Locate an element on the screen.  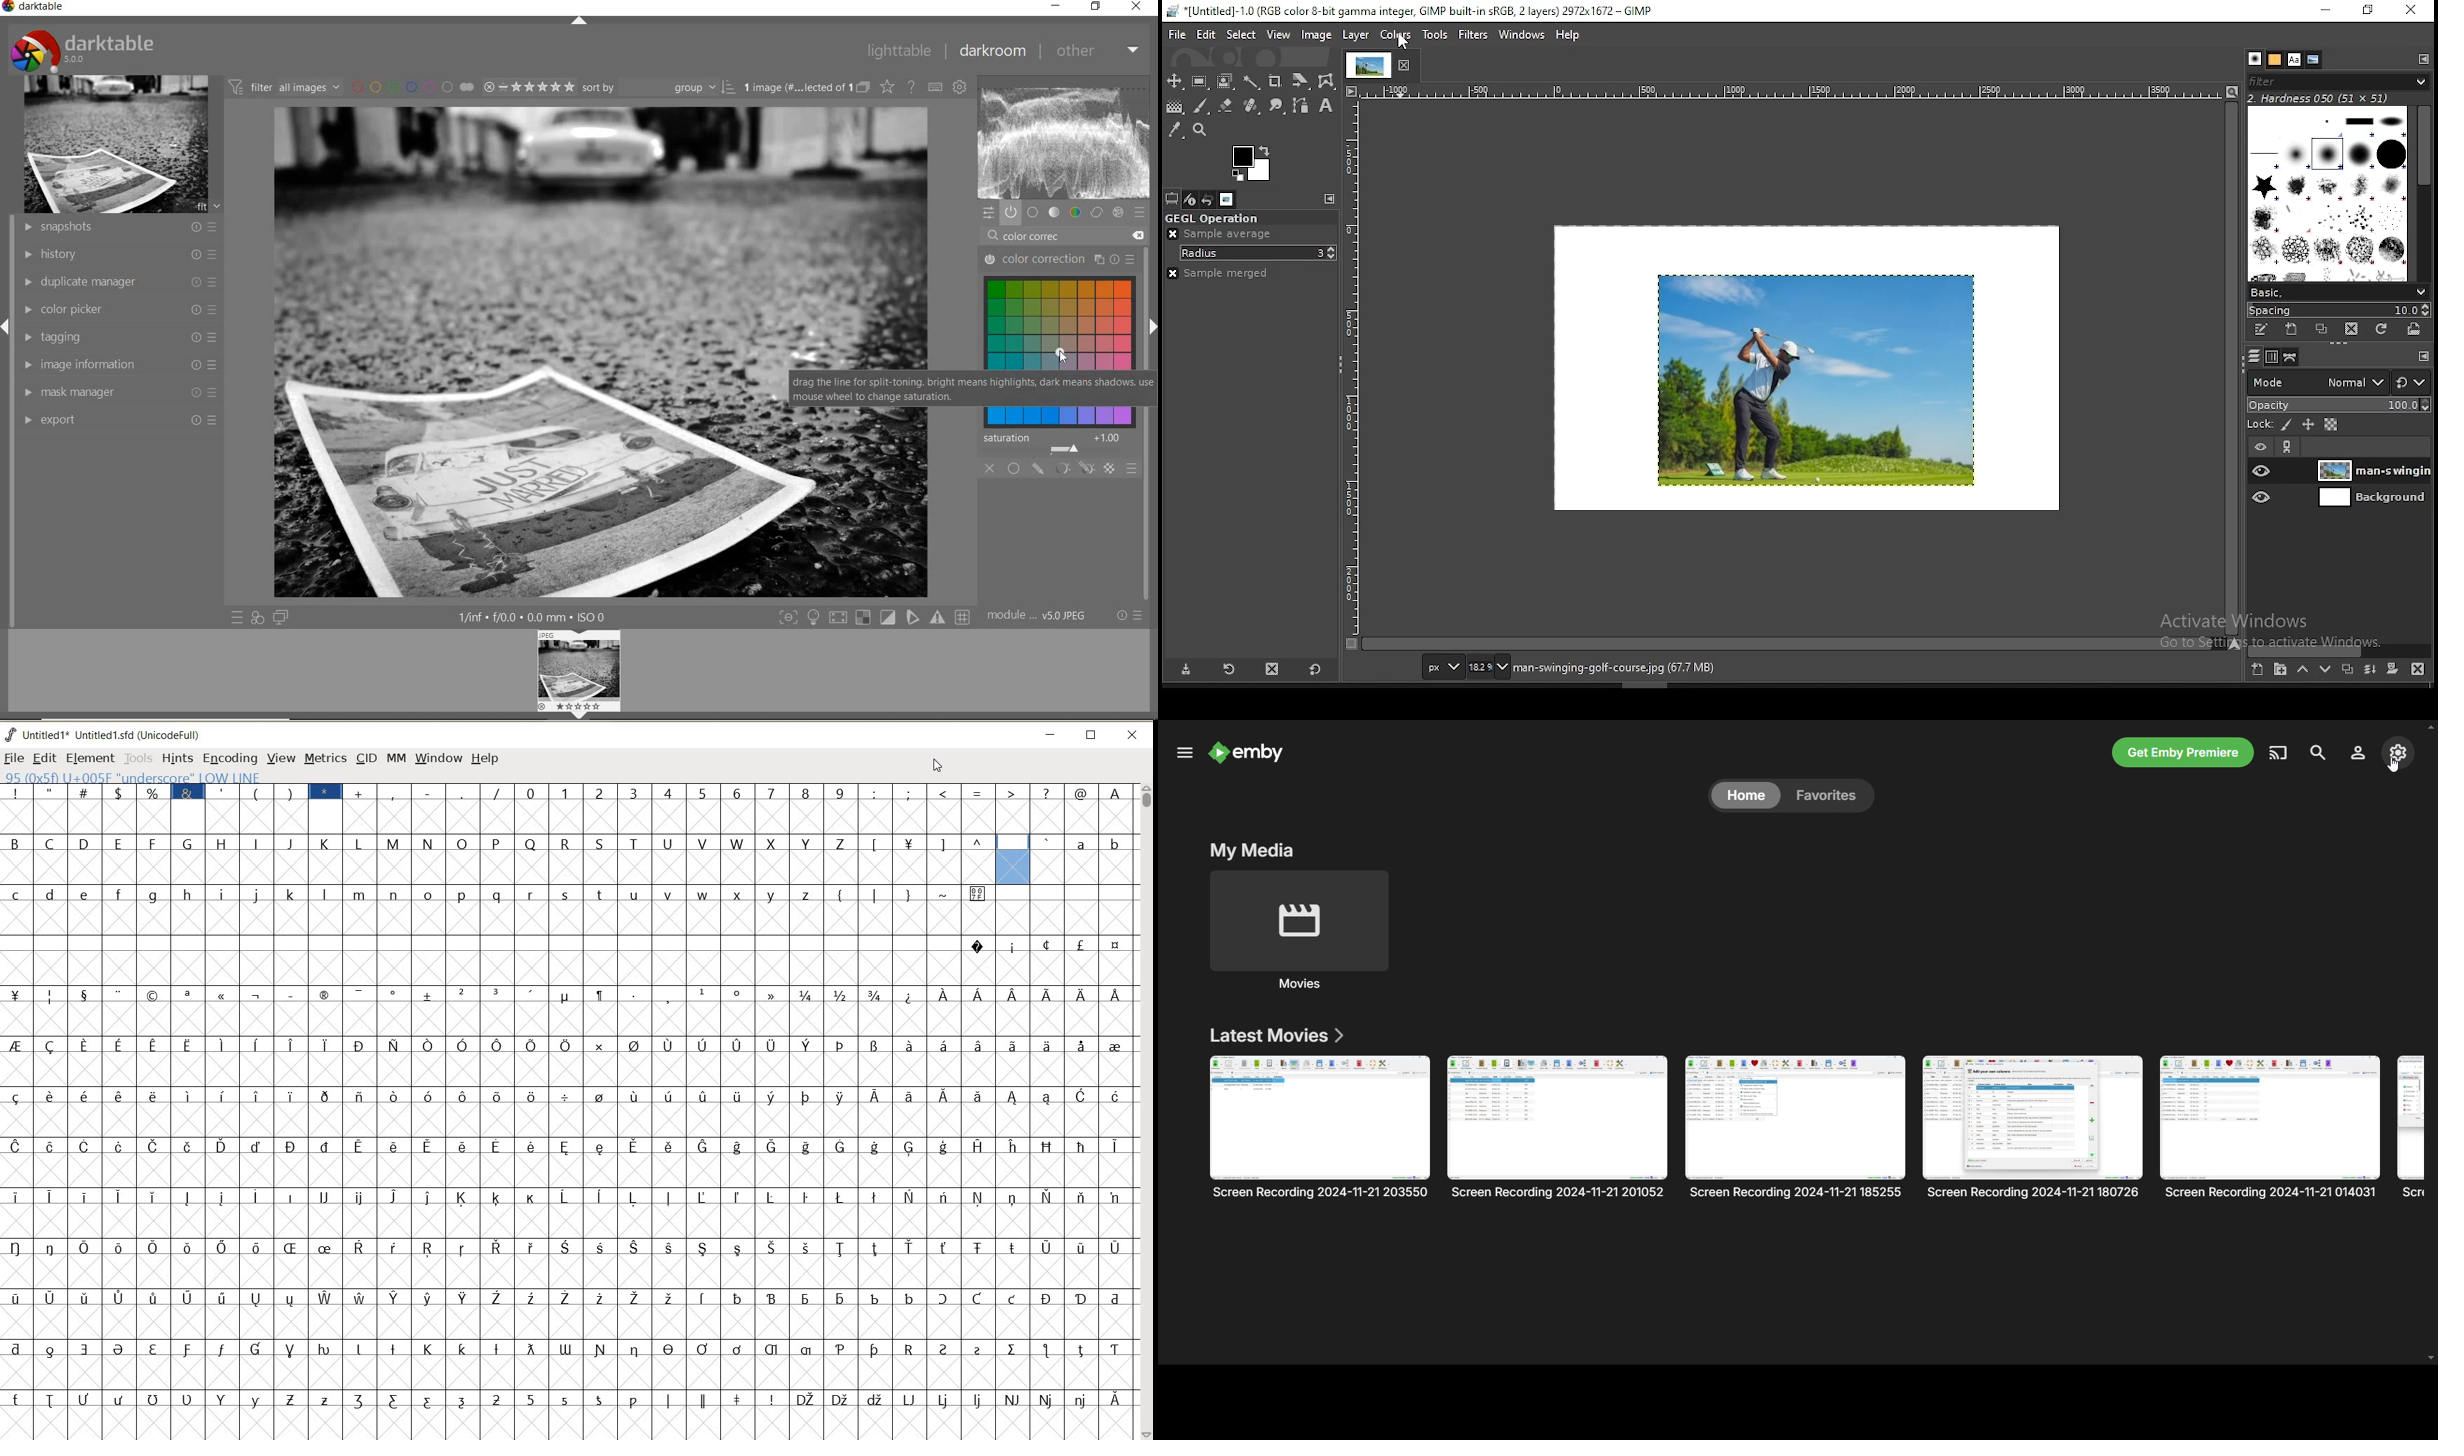
correct is located at coordinates (1097, 212).